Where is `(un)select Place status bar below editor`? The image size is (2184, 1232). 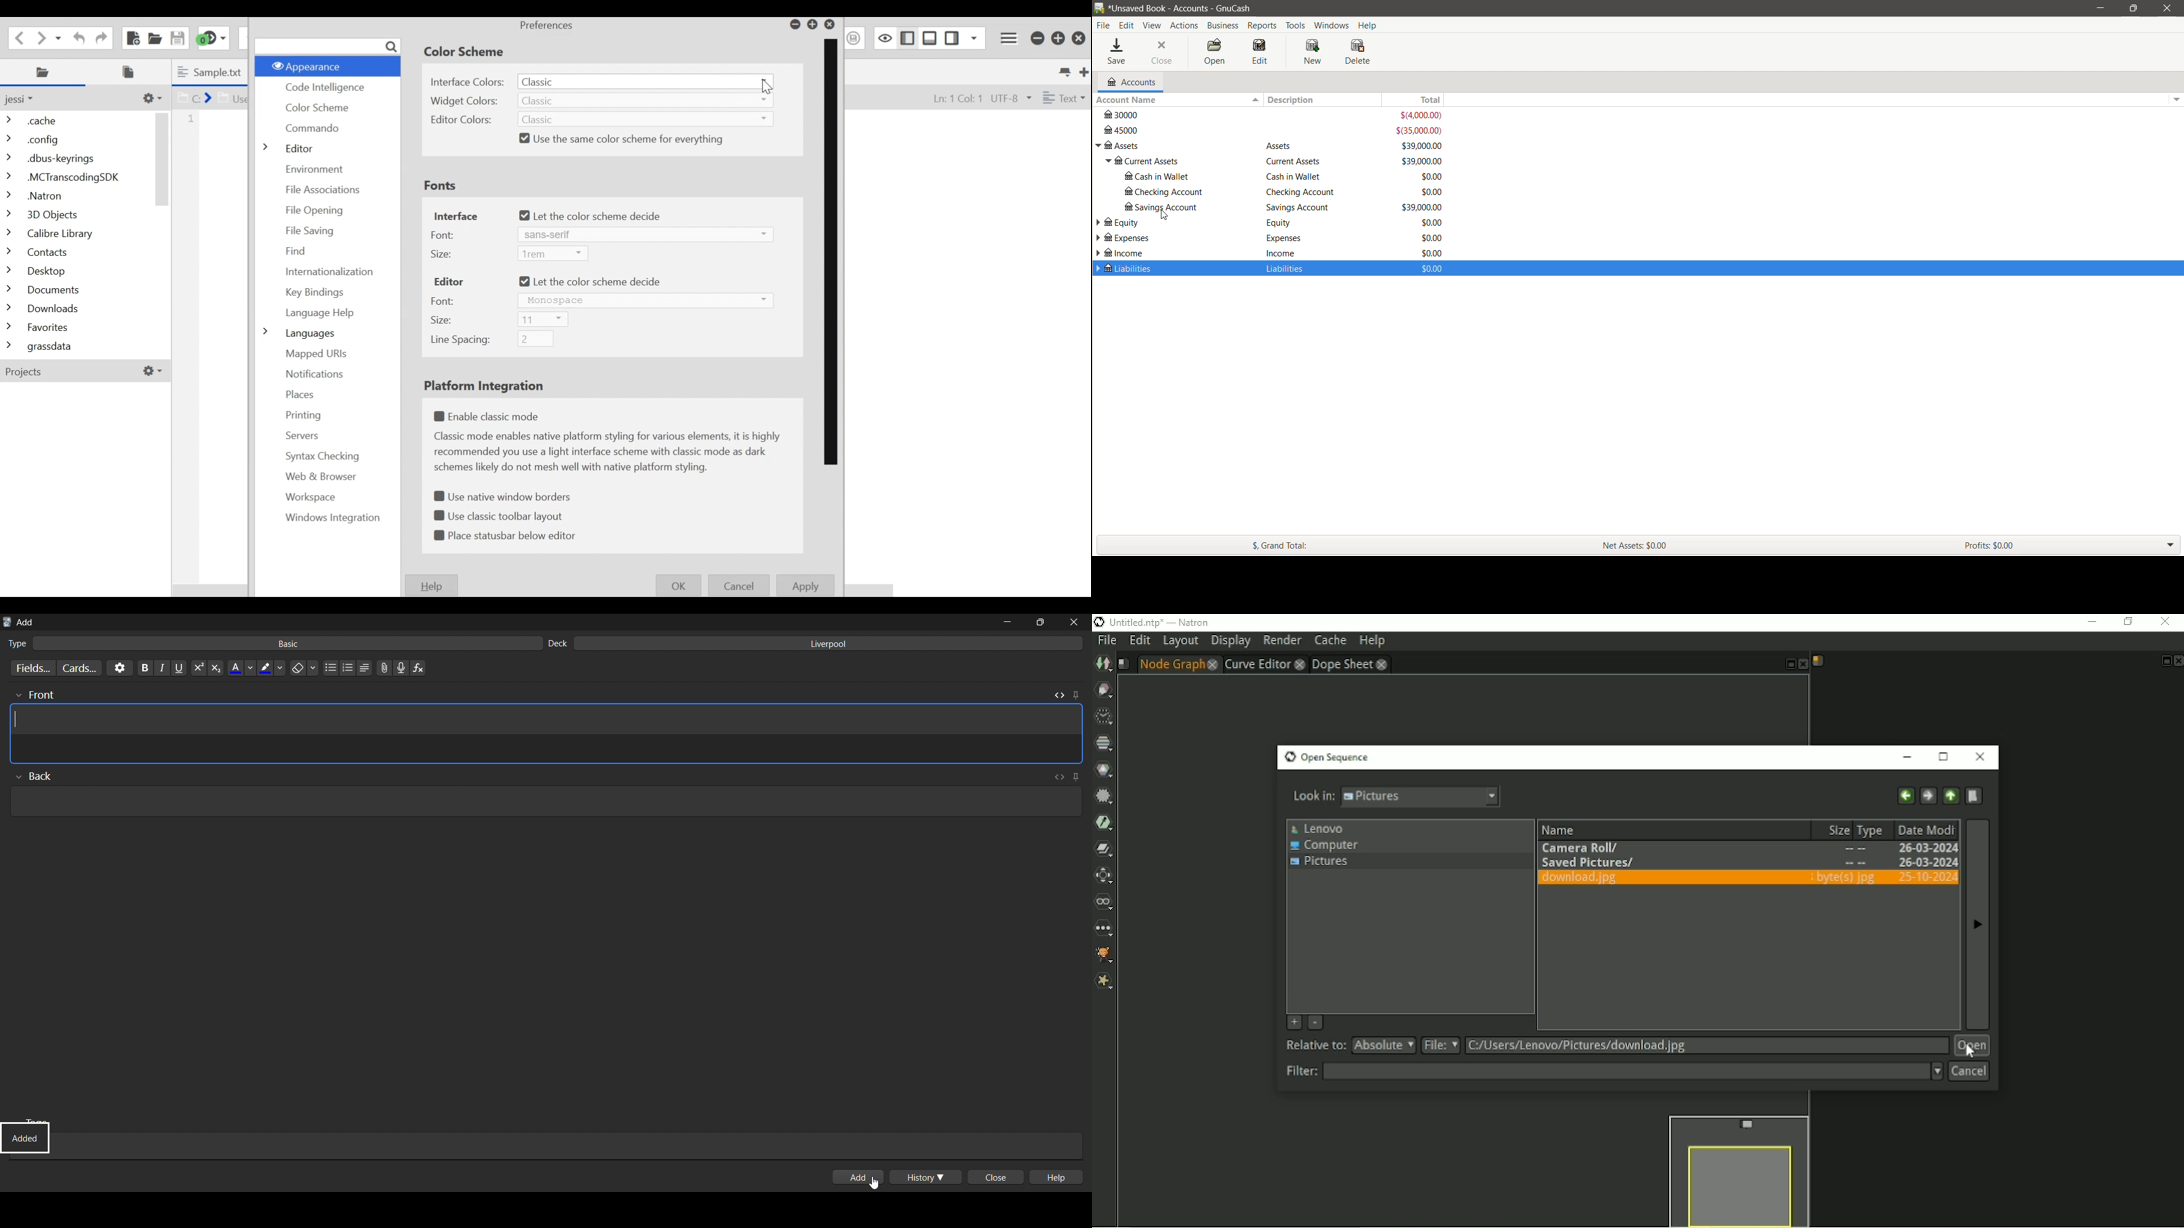
(un)select Place status bar below editor is located at coordinates (507, 536).